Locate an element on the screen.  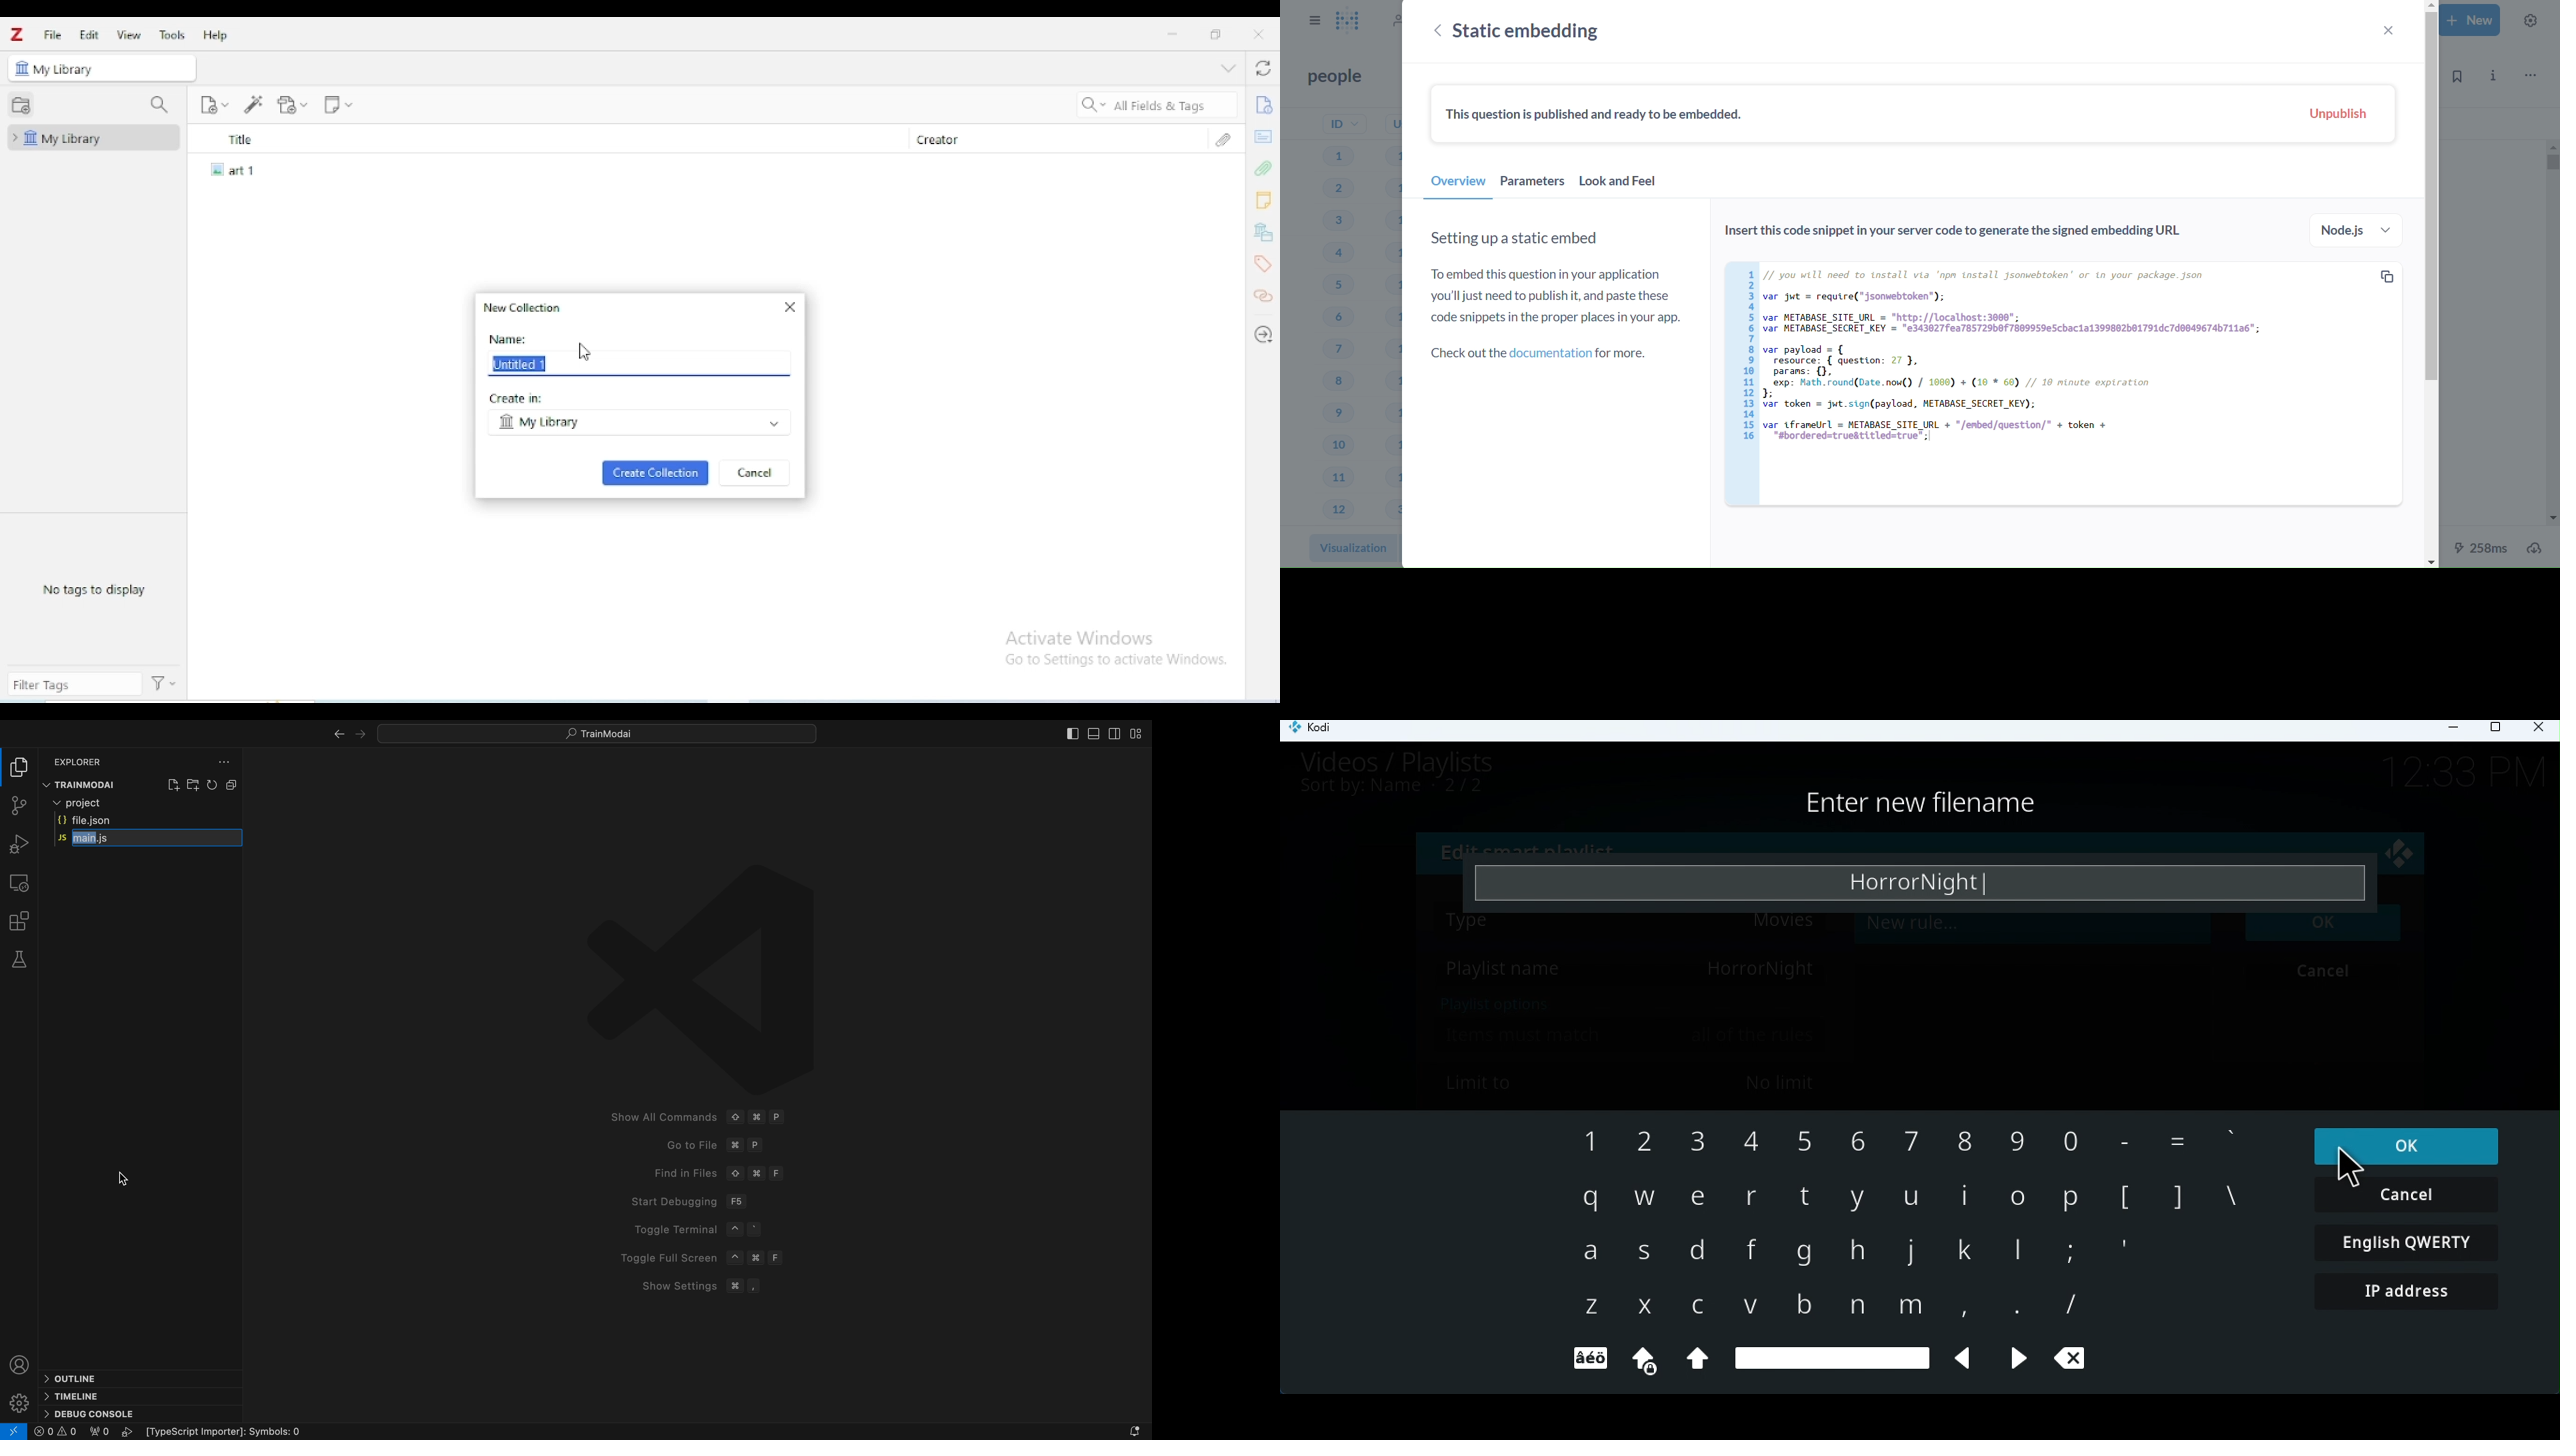
Maximize is located at coordinates (2499, 728).